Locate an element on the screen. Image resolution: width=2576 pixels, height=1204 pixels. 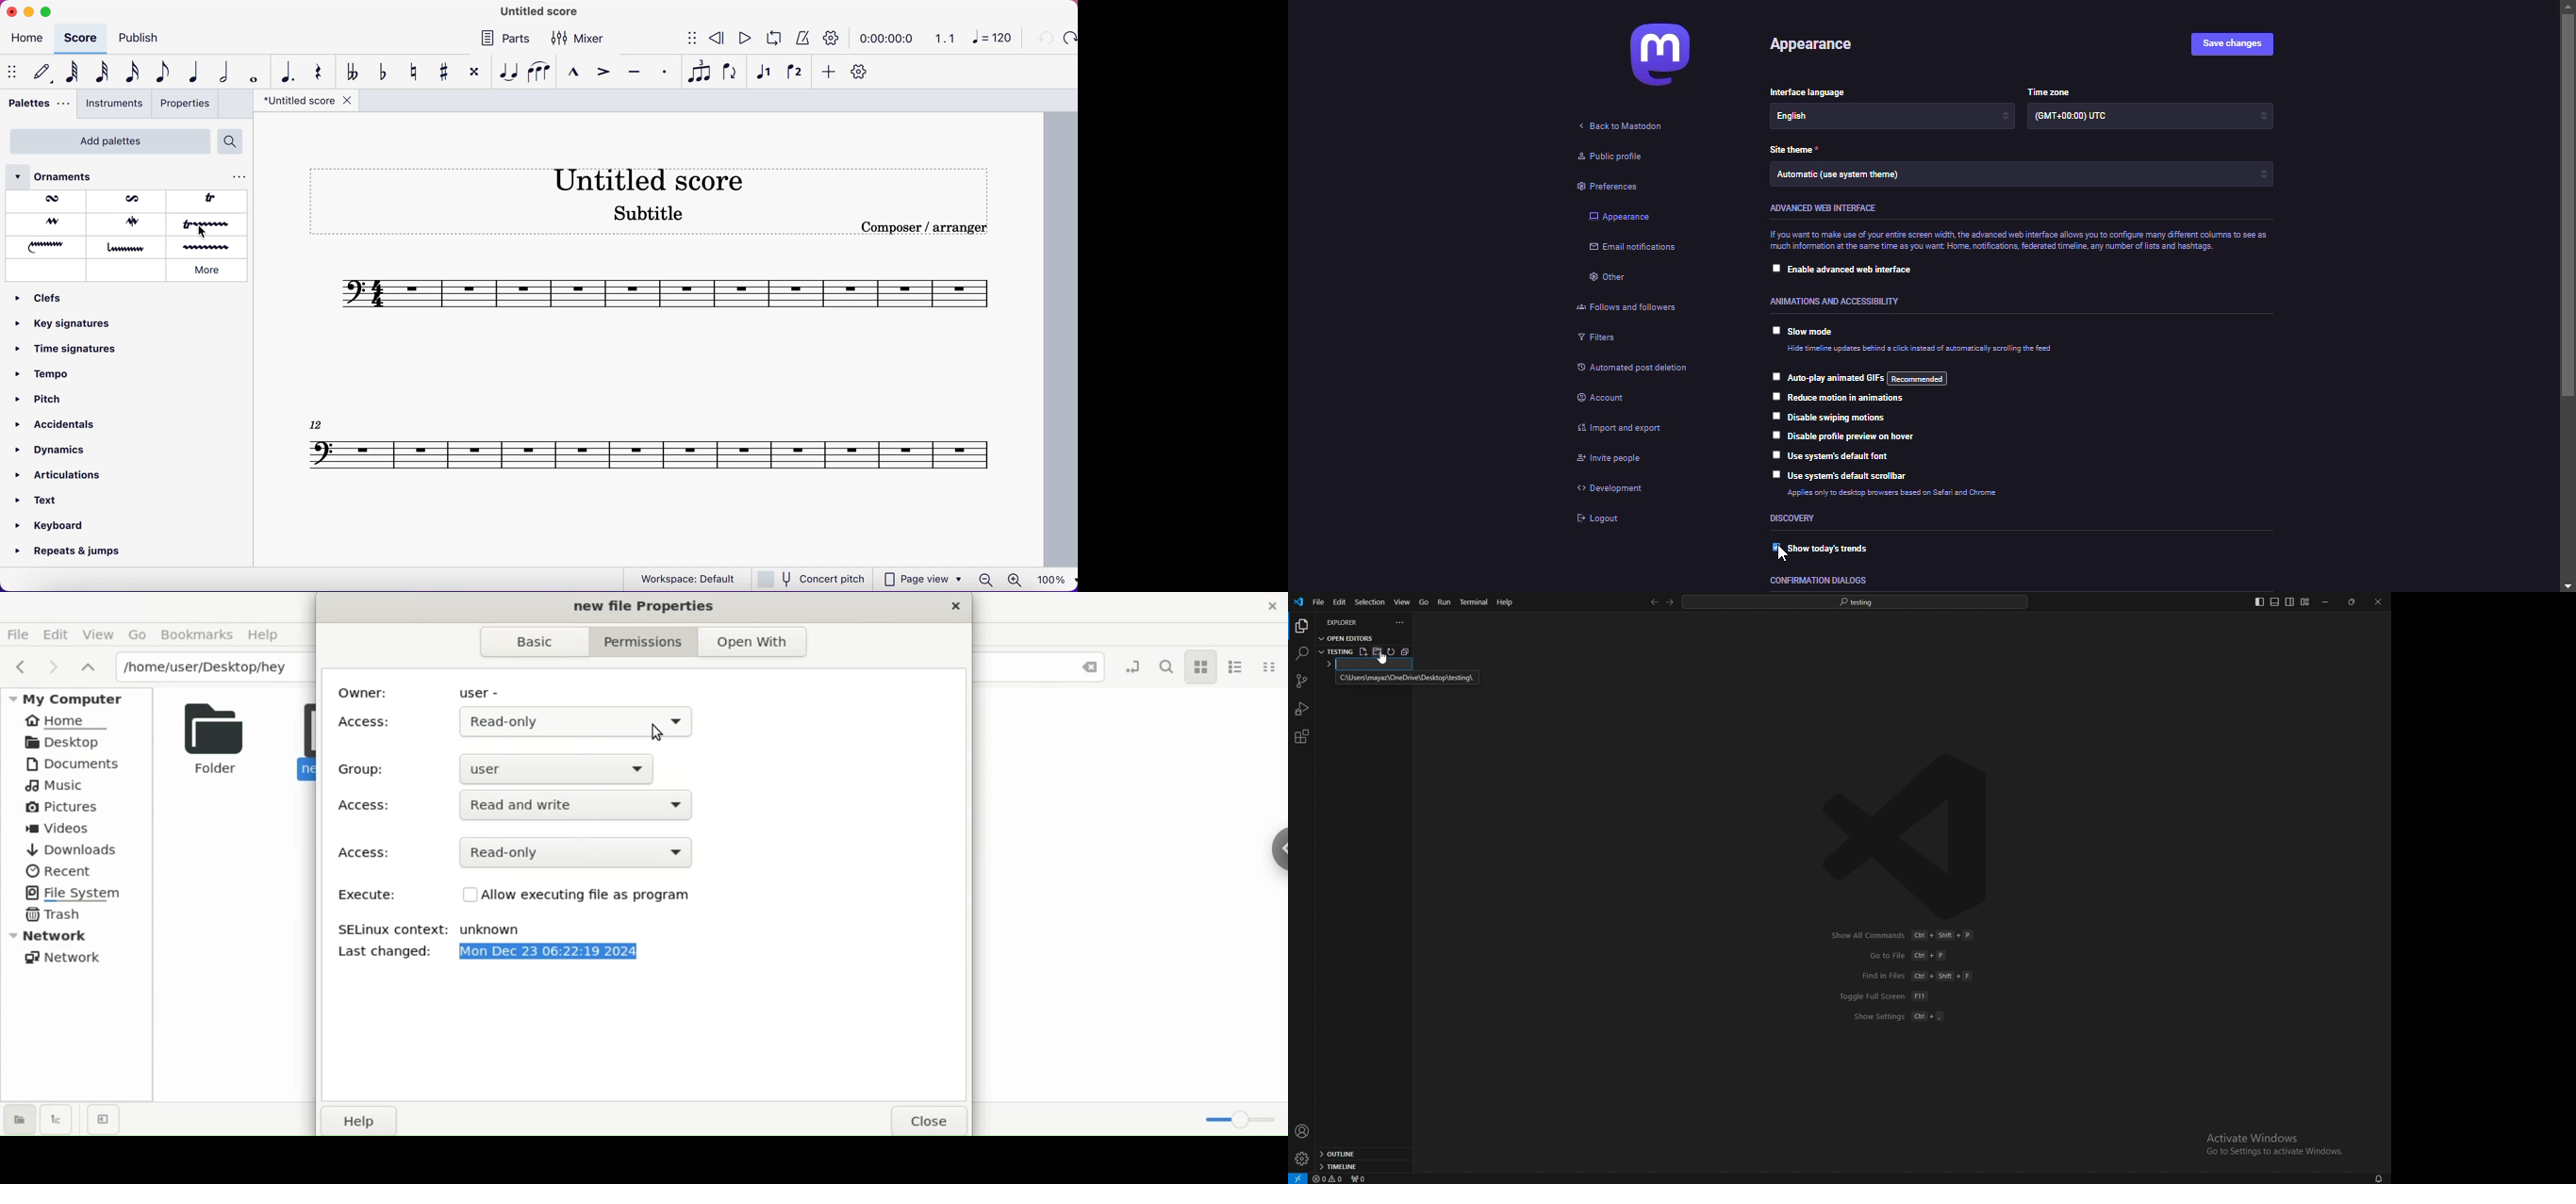
explorer is located at coordinates (1349, 622).